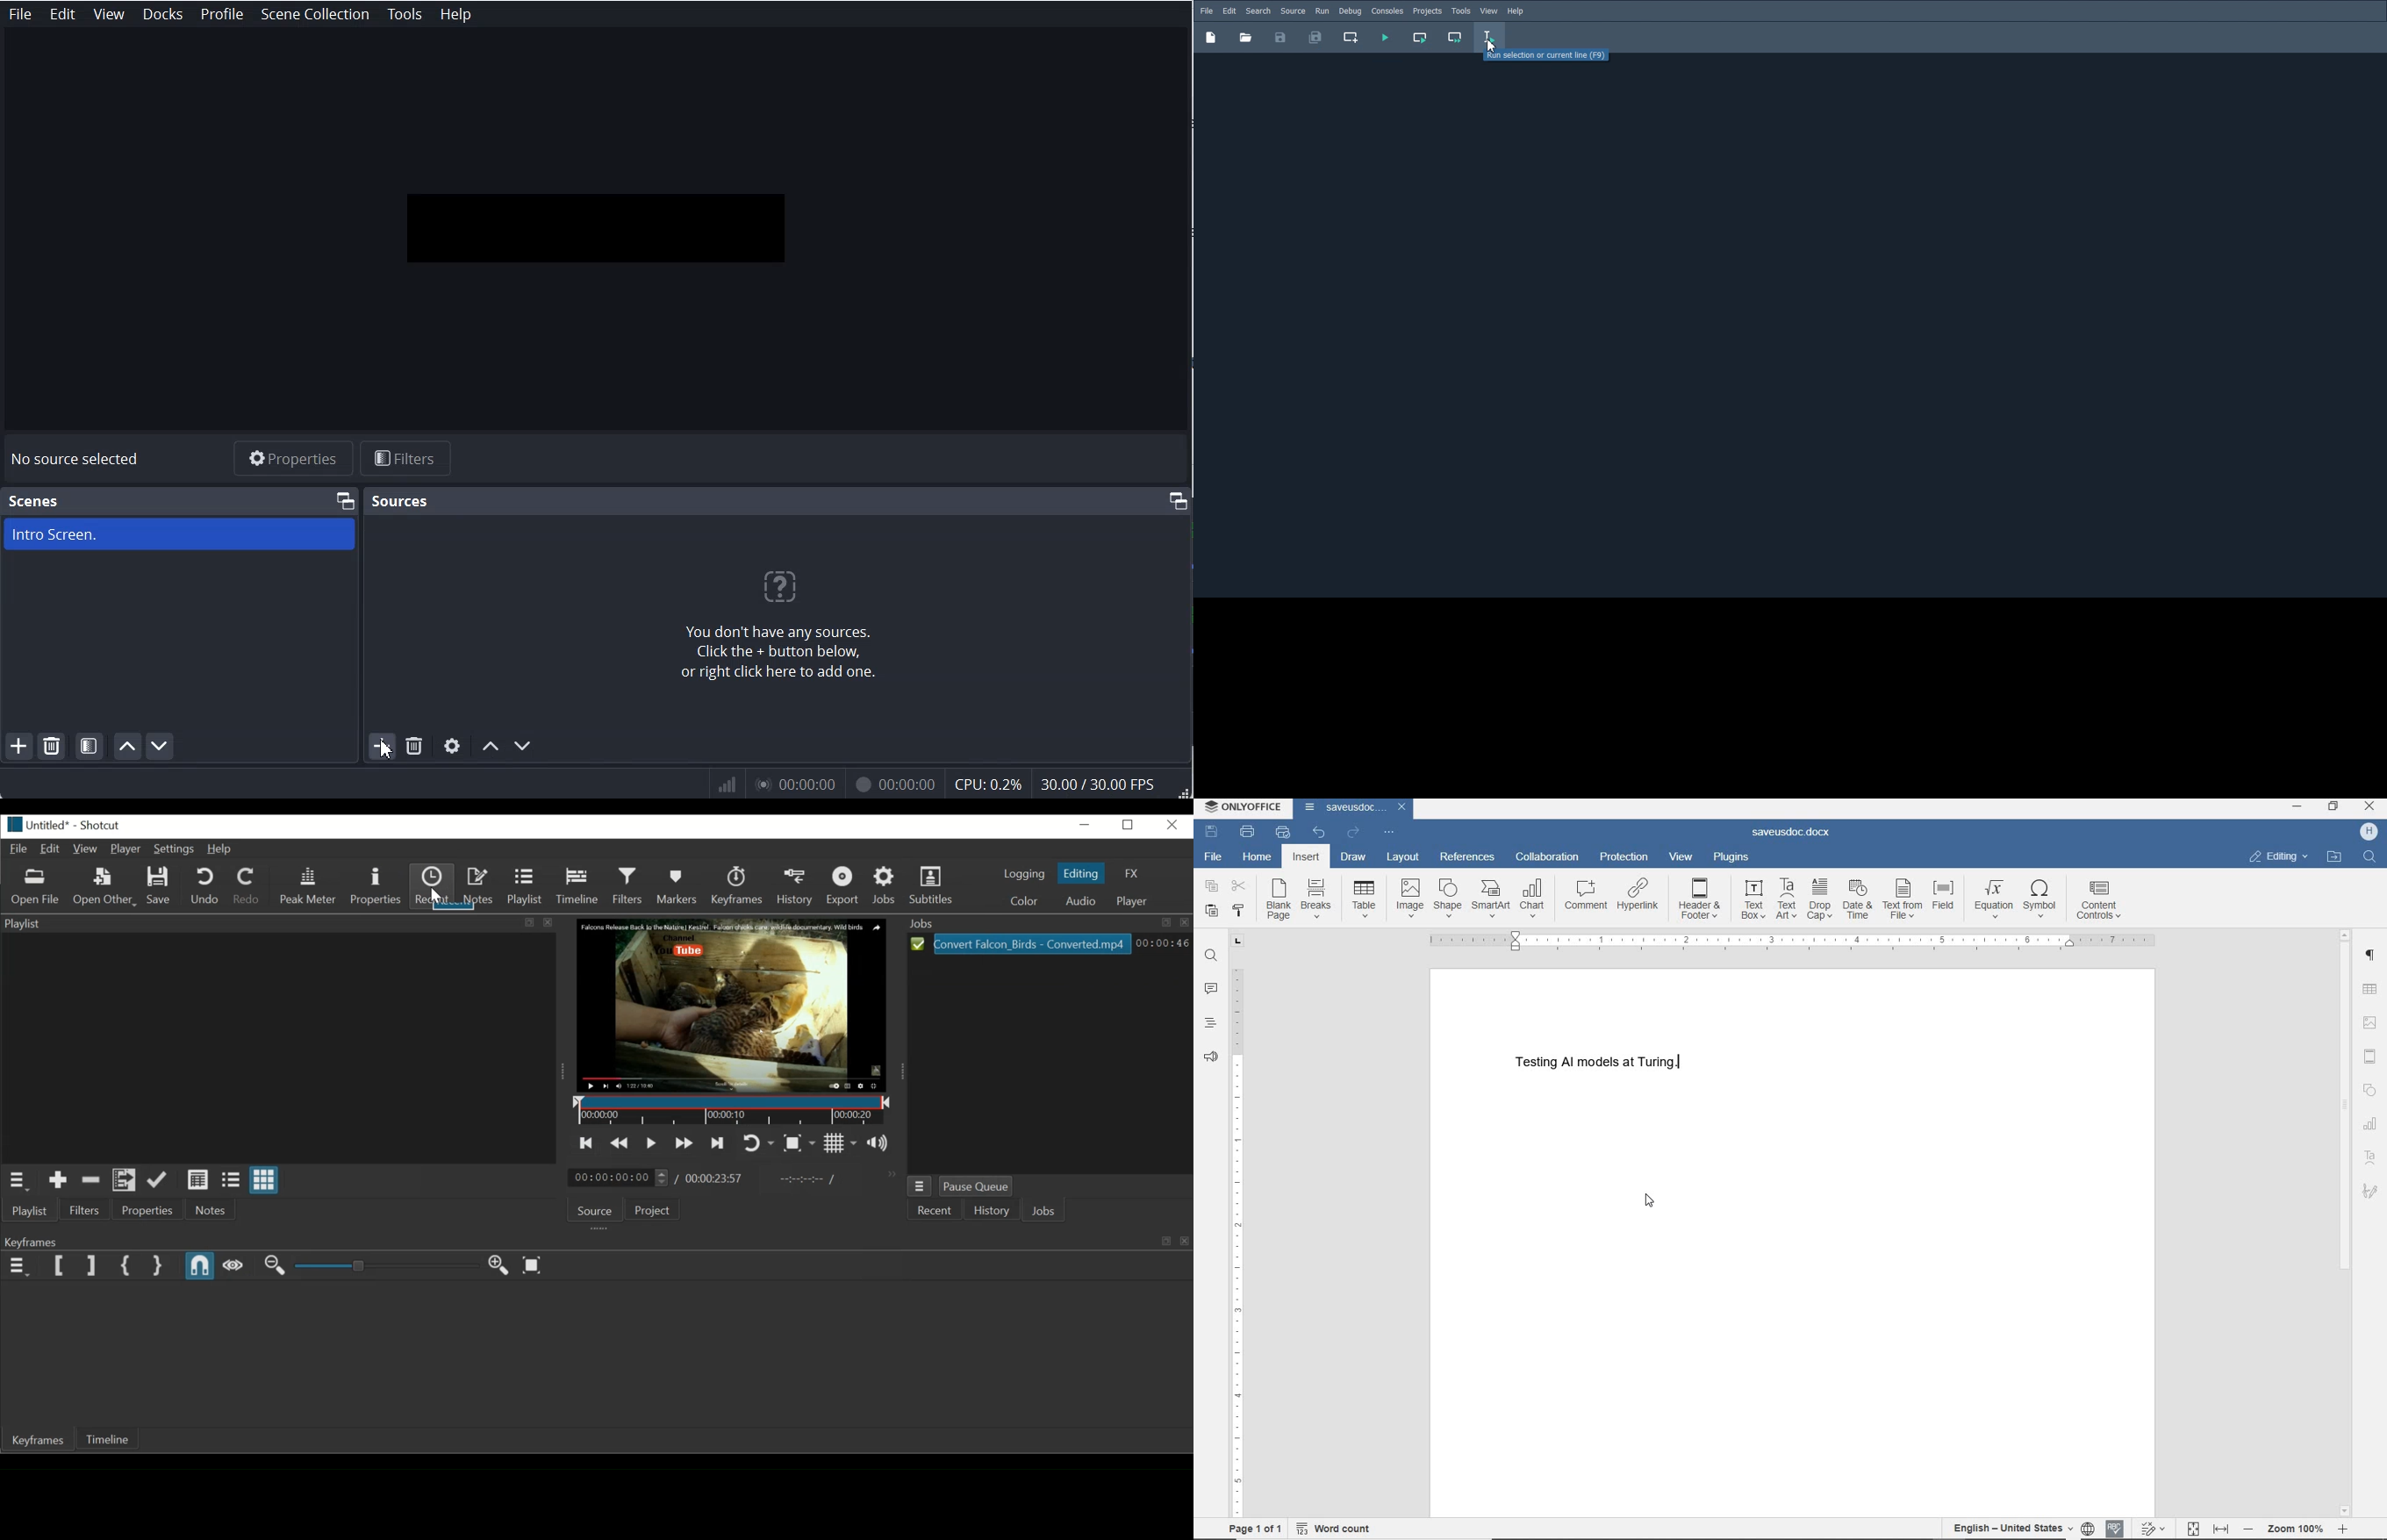 The image size is (2408, 1540). What do you see at coordinates (1819, 898) in the screenshot?
I see `drop cap` at bounding box center [1819, 898].